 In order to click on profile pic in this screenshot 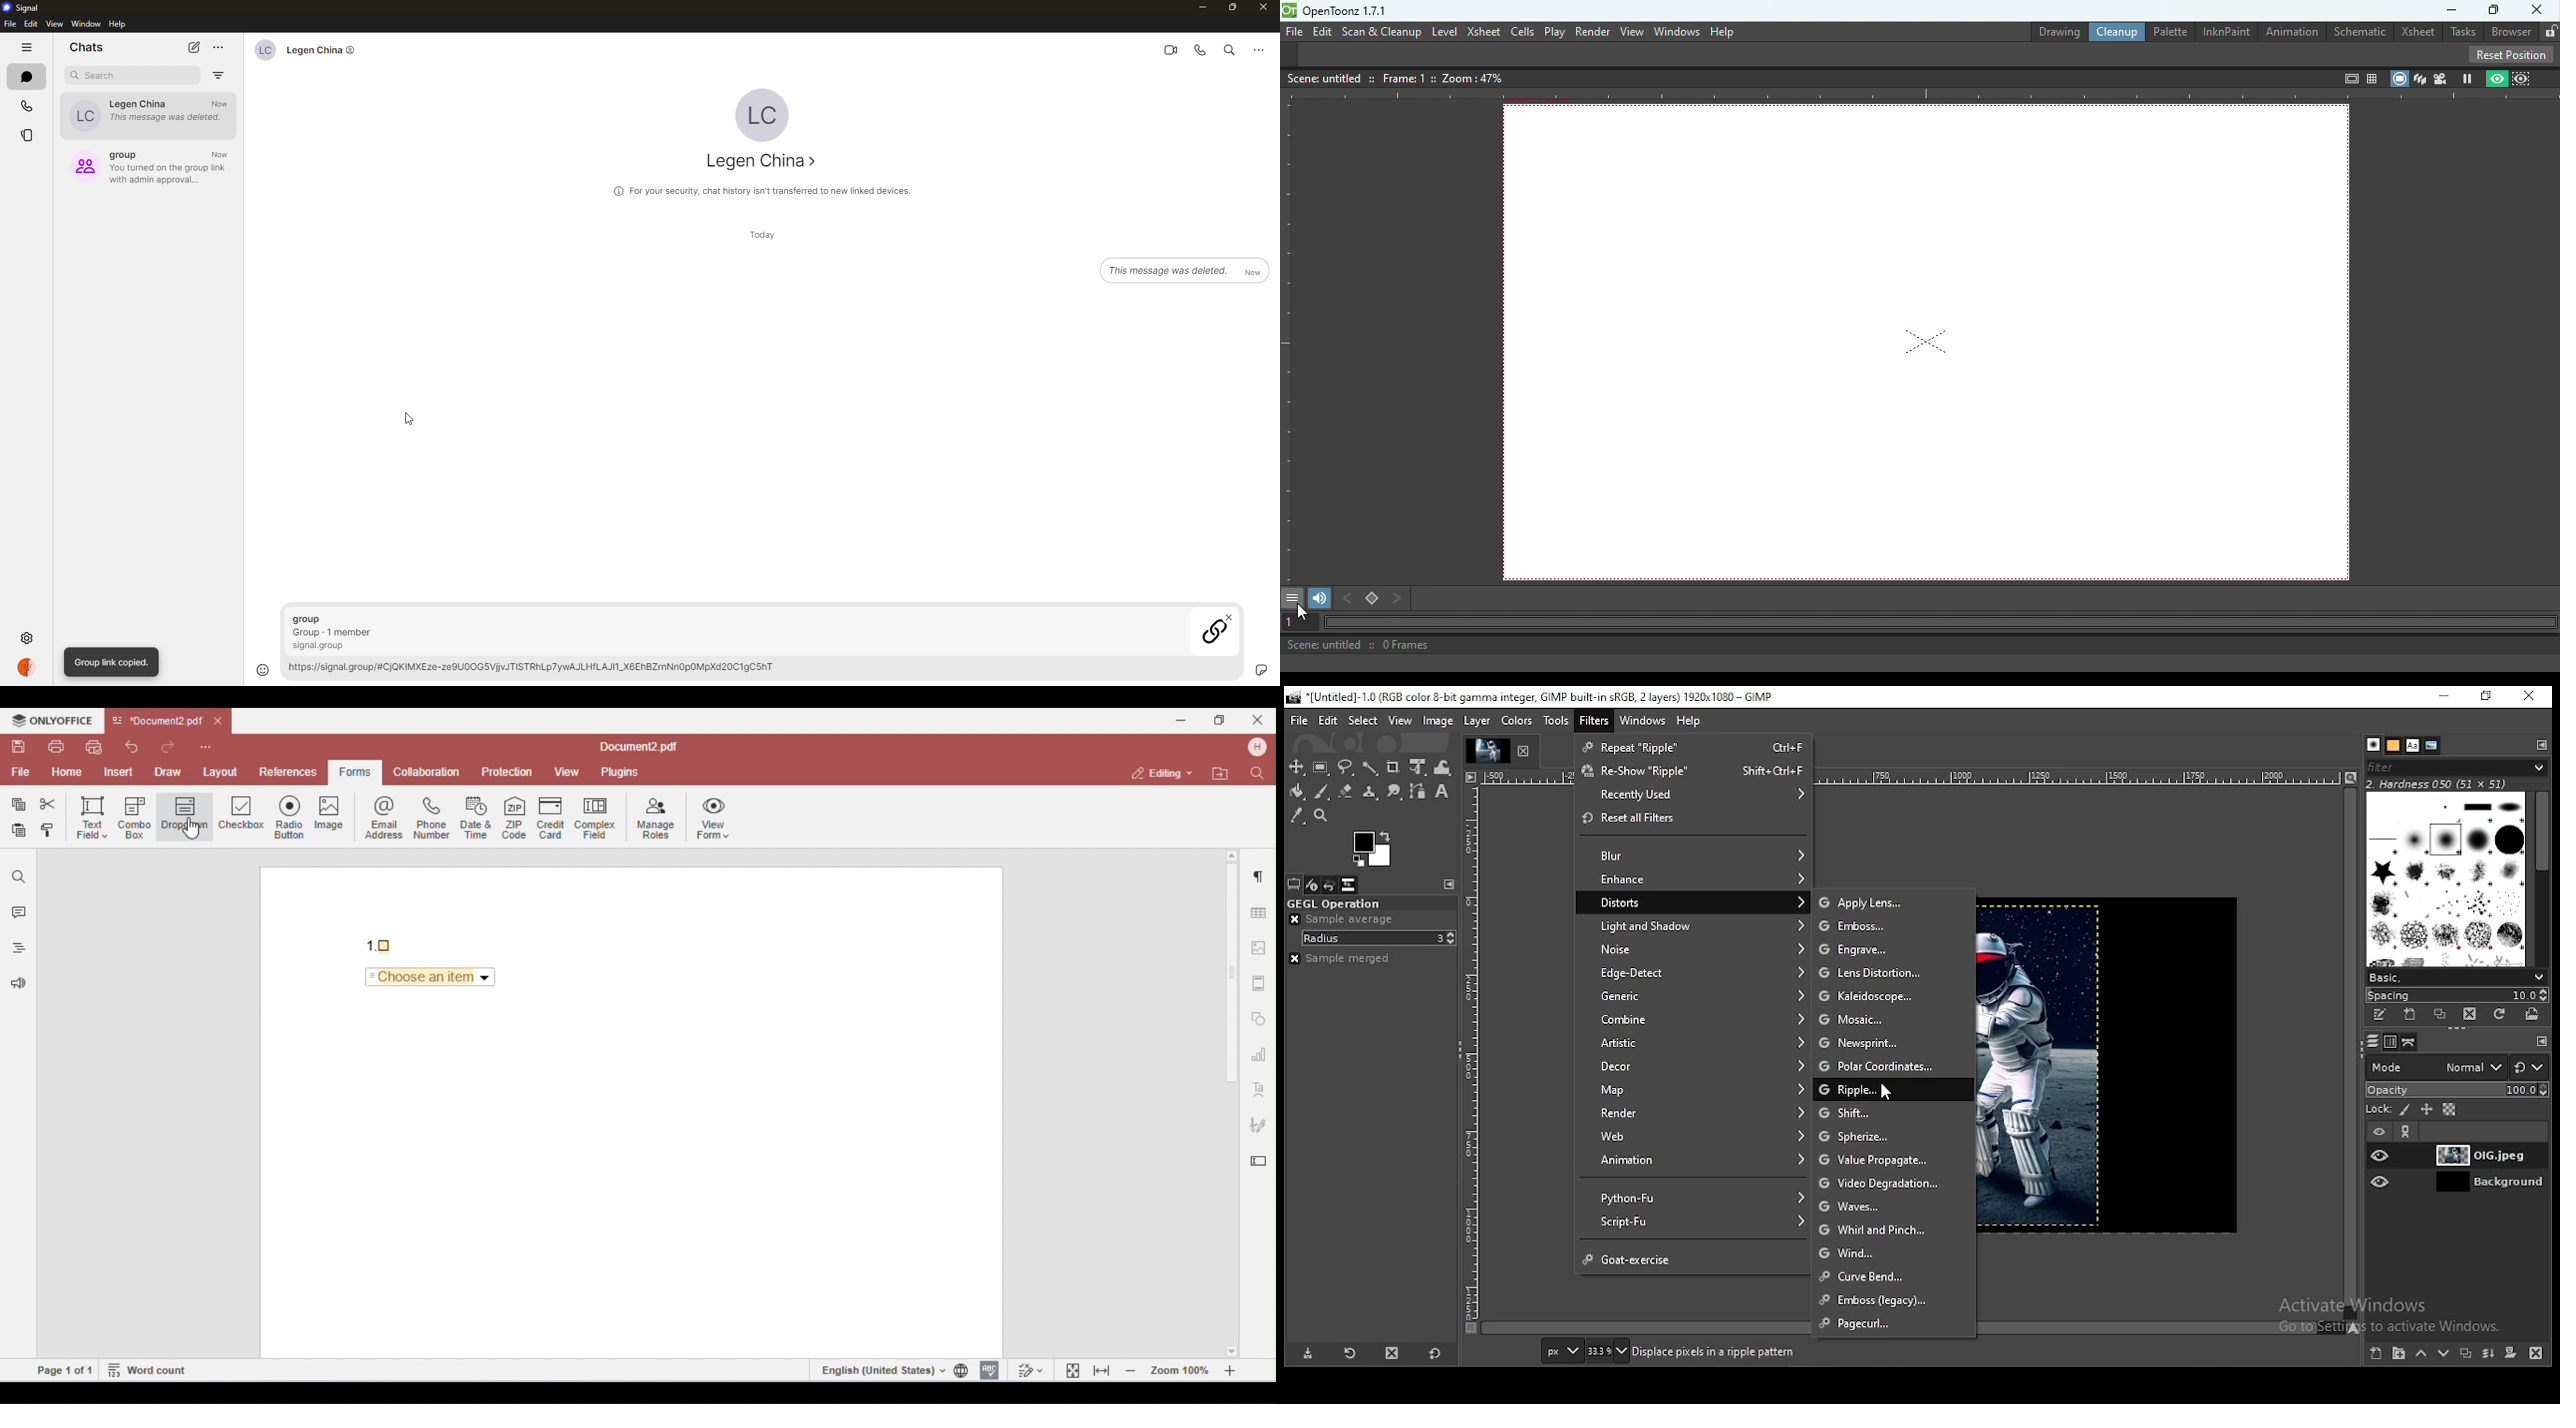, I will do `click(762, 113)`.